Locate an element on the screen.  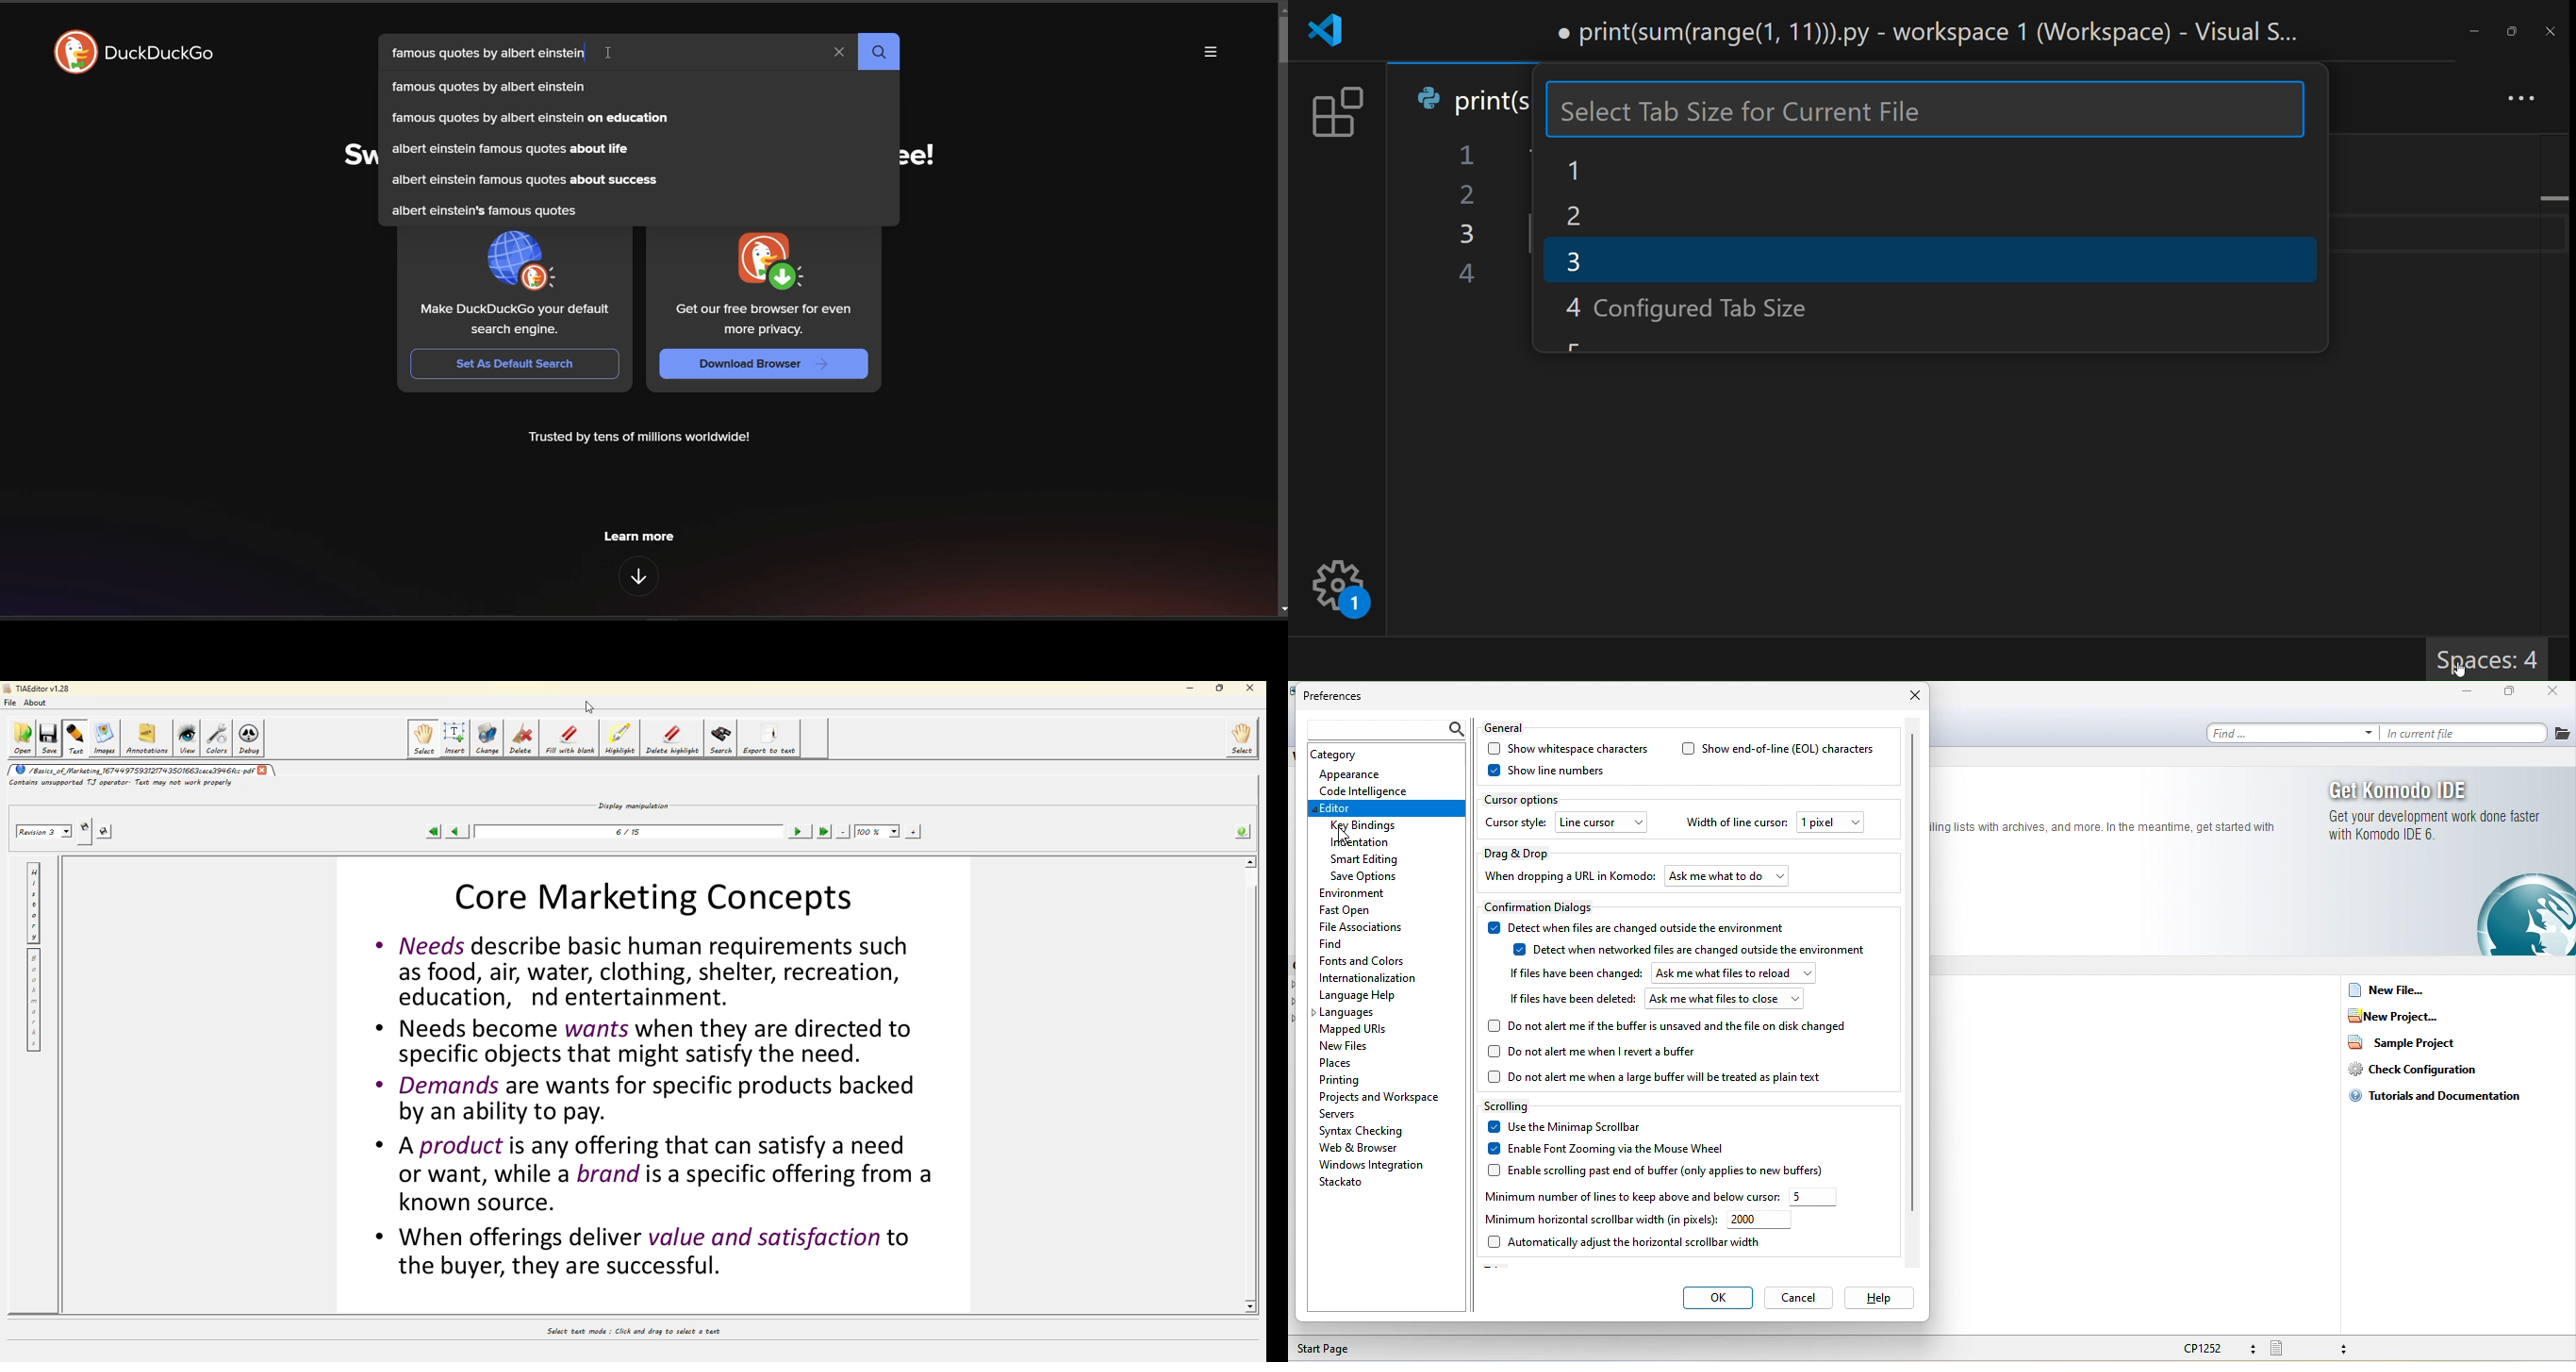
Download Browser is located at coordinates (764, 363).